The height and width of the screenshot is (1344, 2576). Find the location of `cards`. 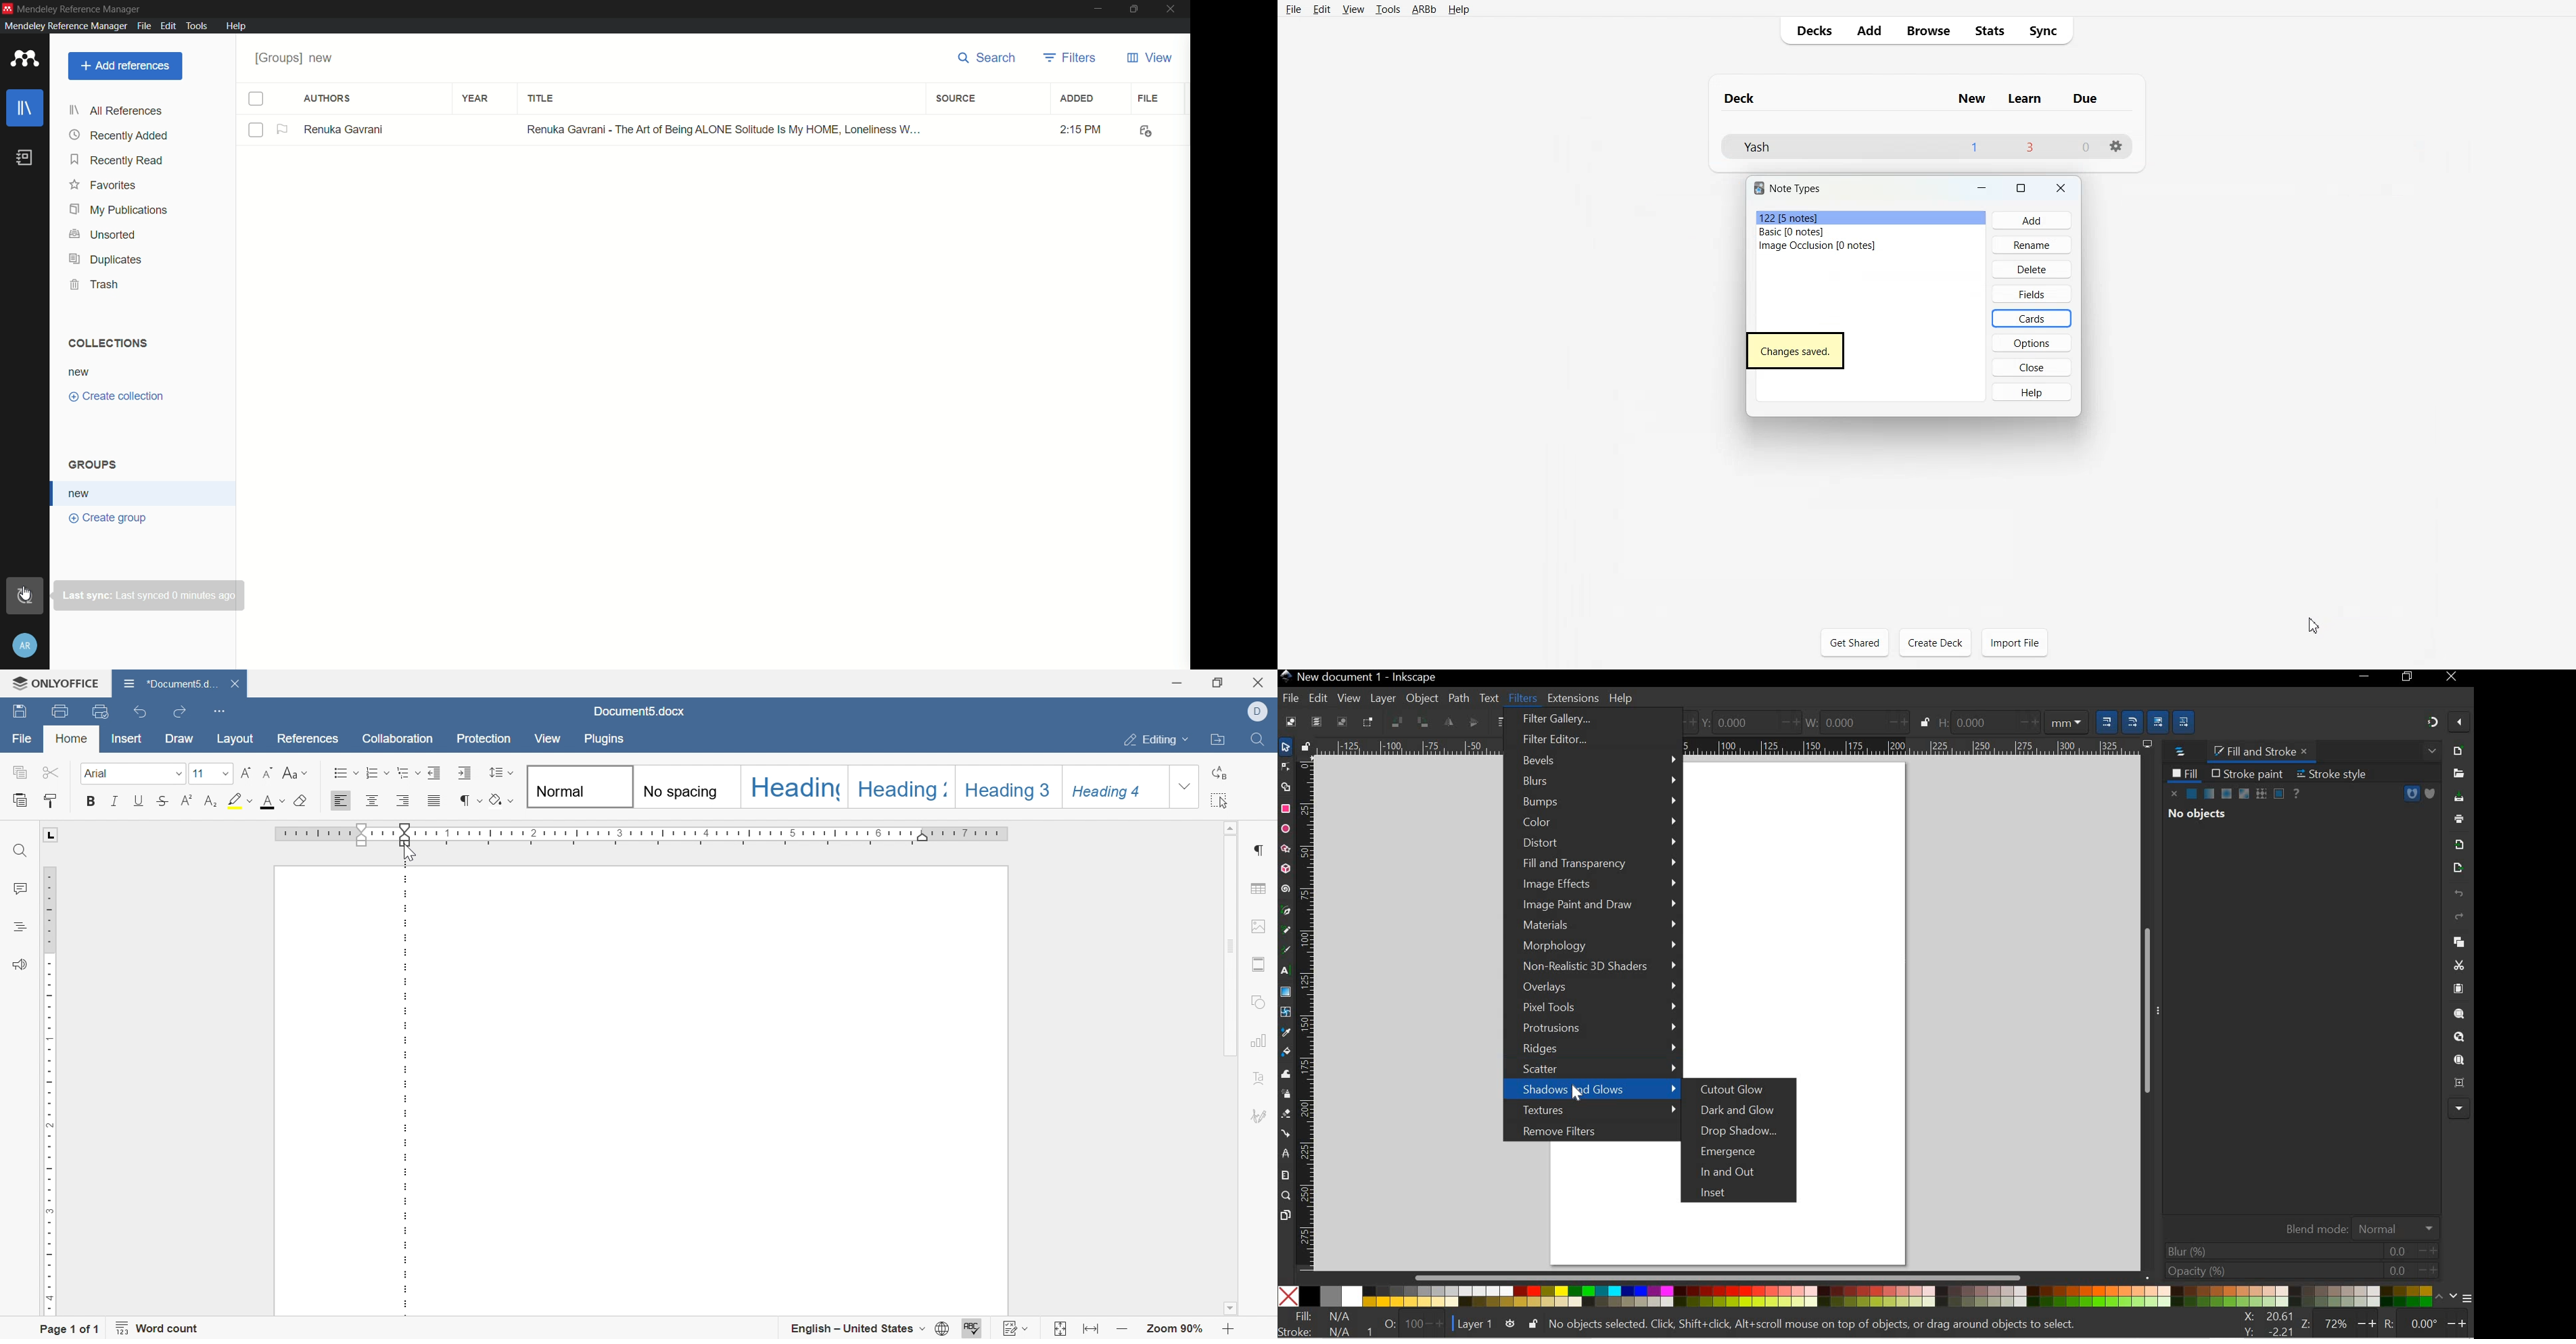

cards is located at coordinates (2034, 316).